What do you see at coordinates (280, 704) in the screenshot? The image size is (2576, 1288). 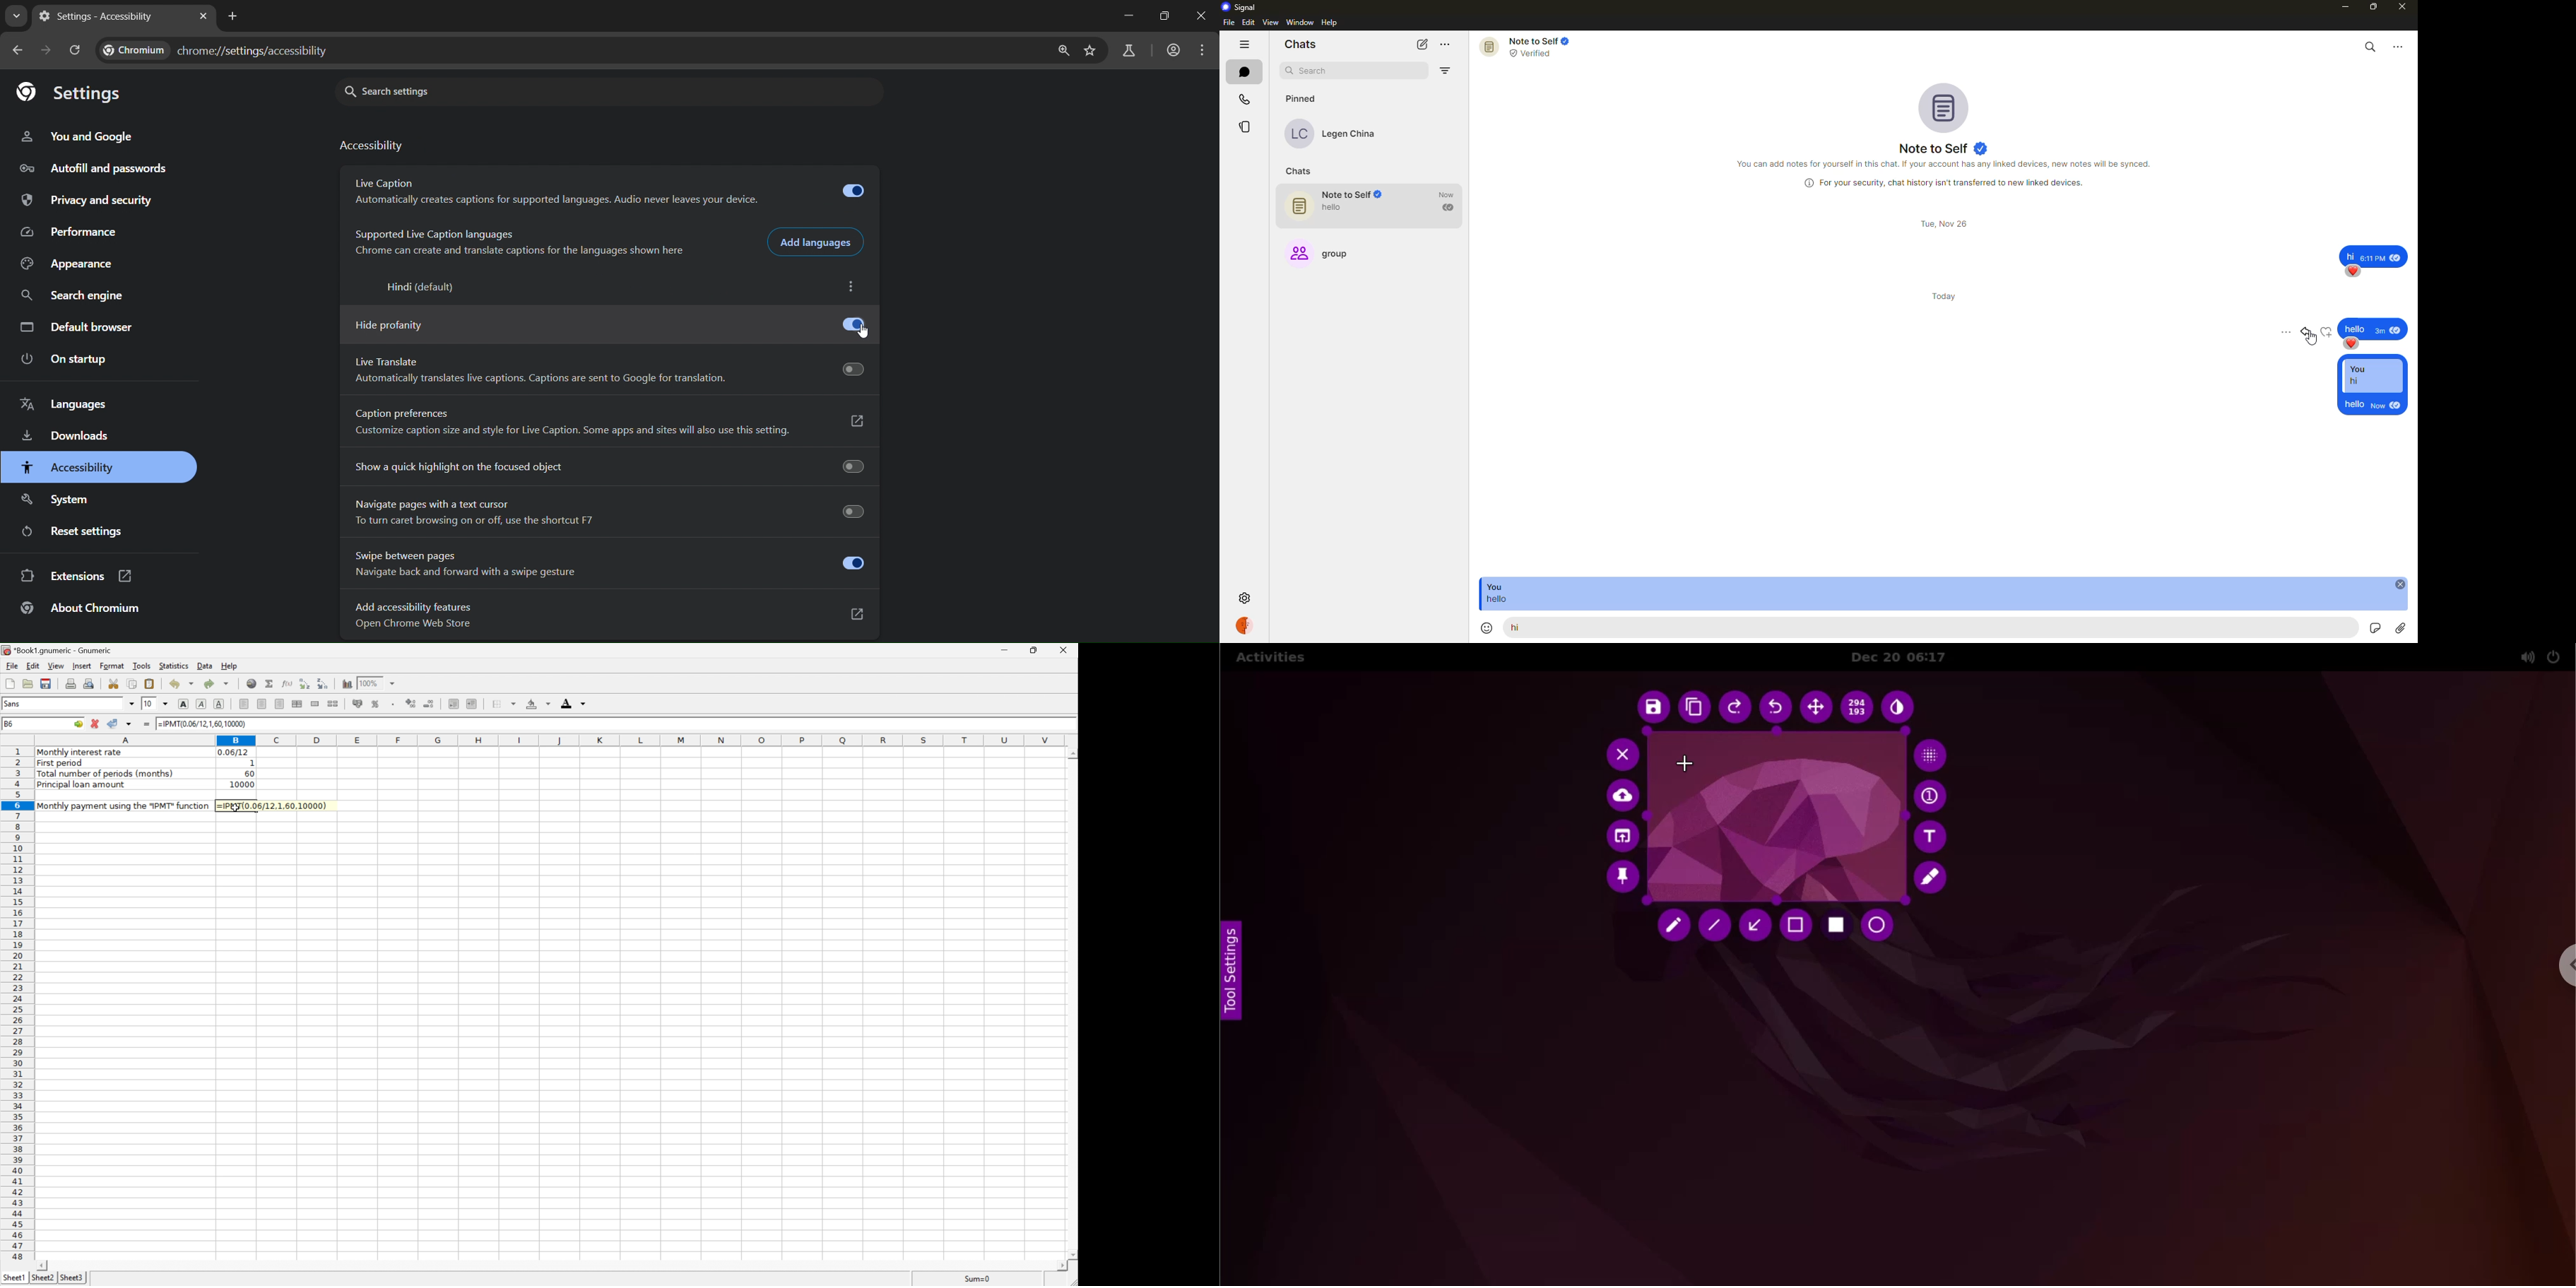 I see `Align Right` at bounding box center [280, 704].